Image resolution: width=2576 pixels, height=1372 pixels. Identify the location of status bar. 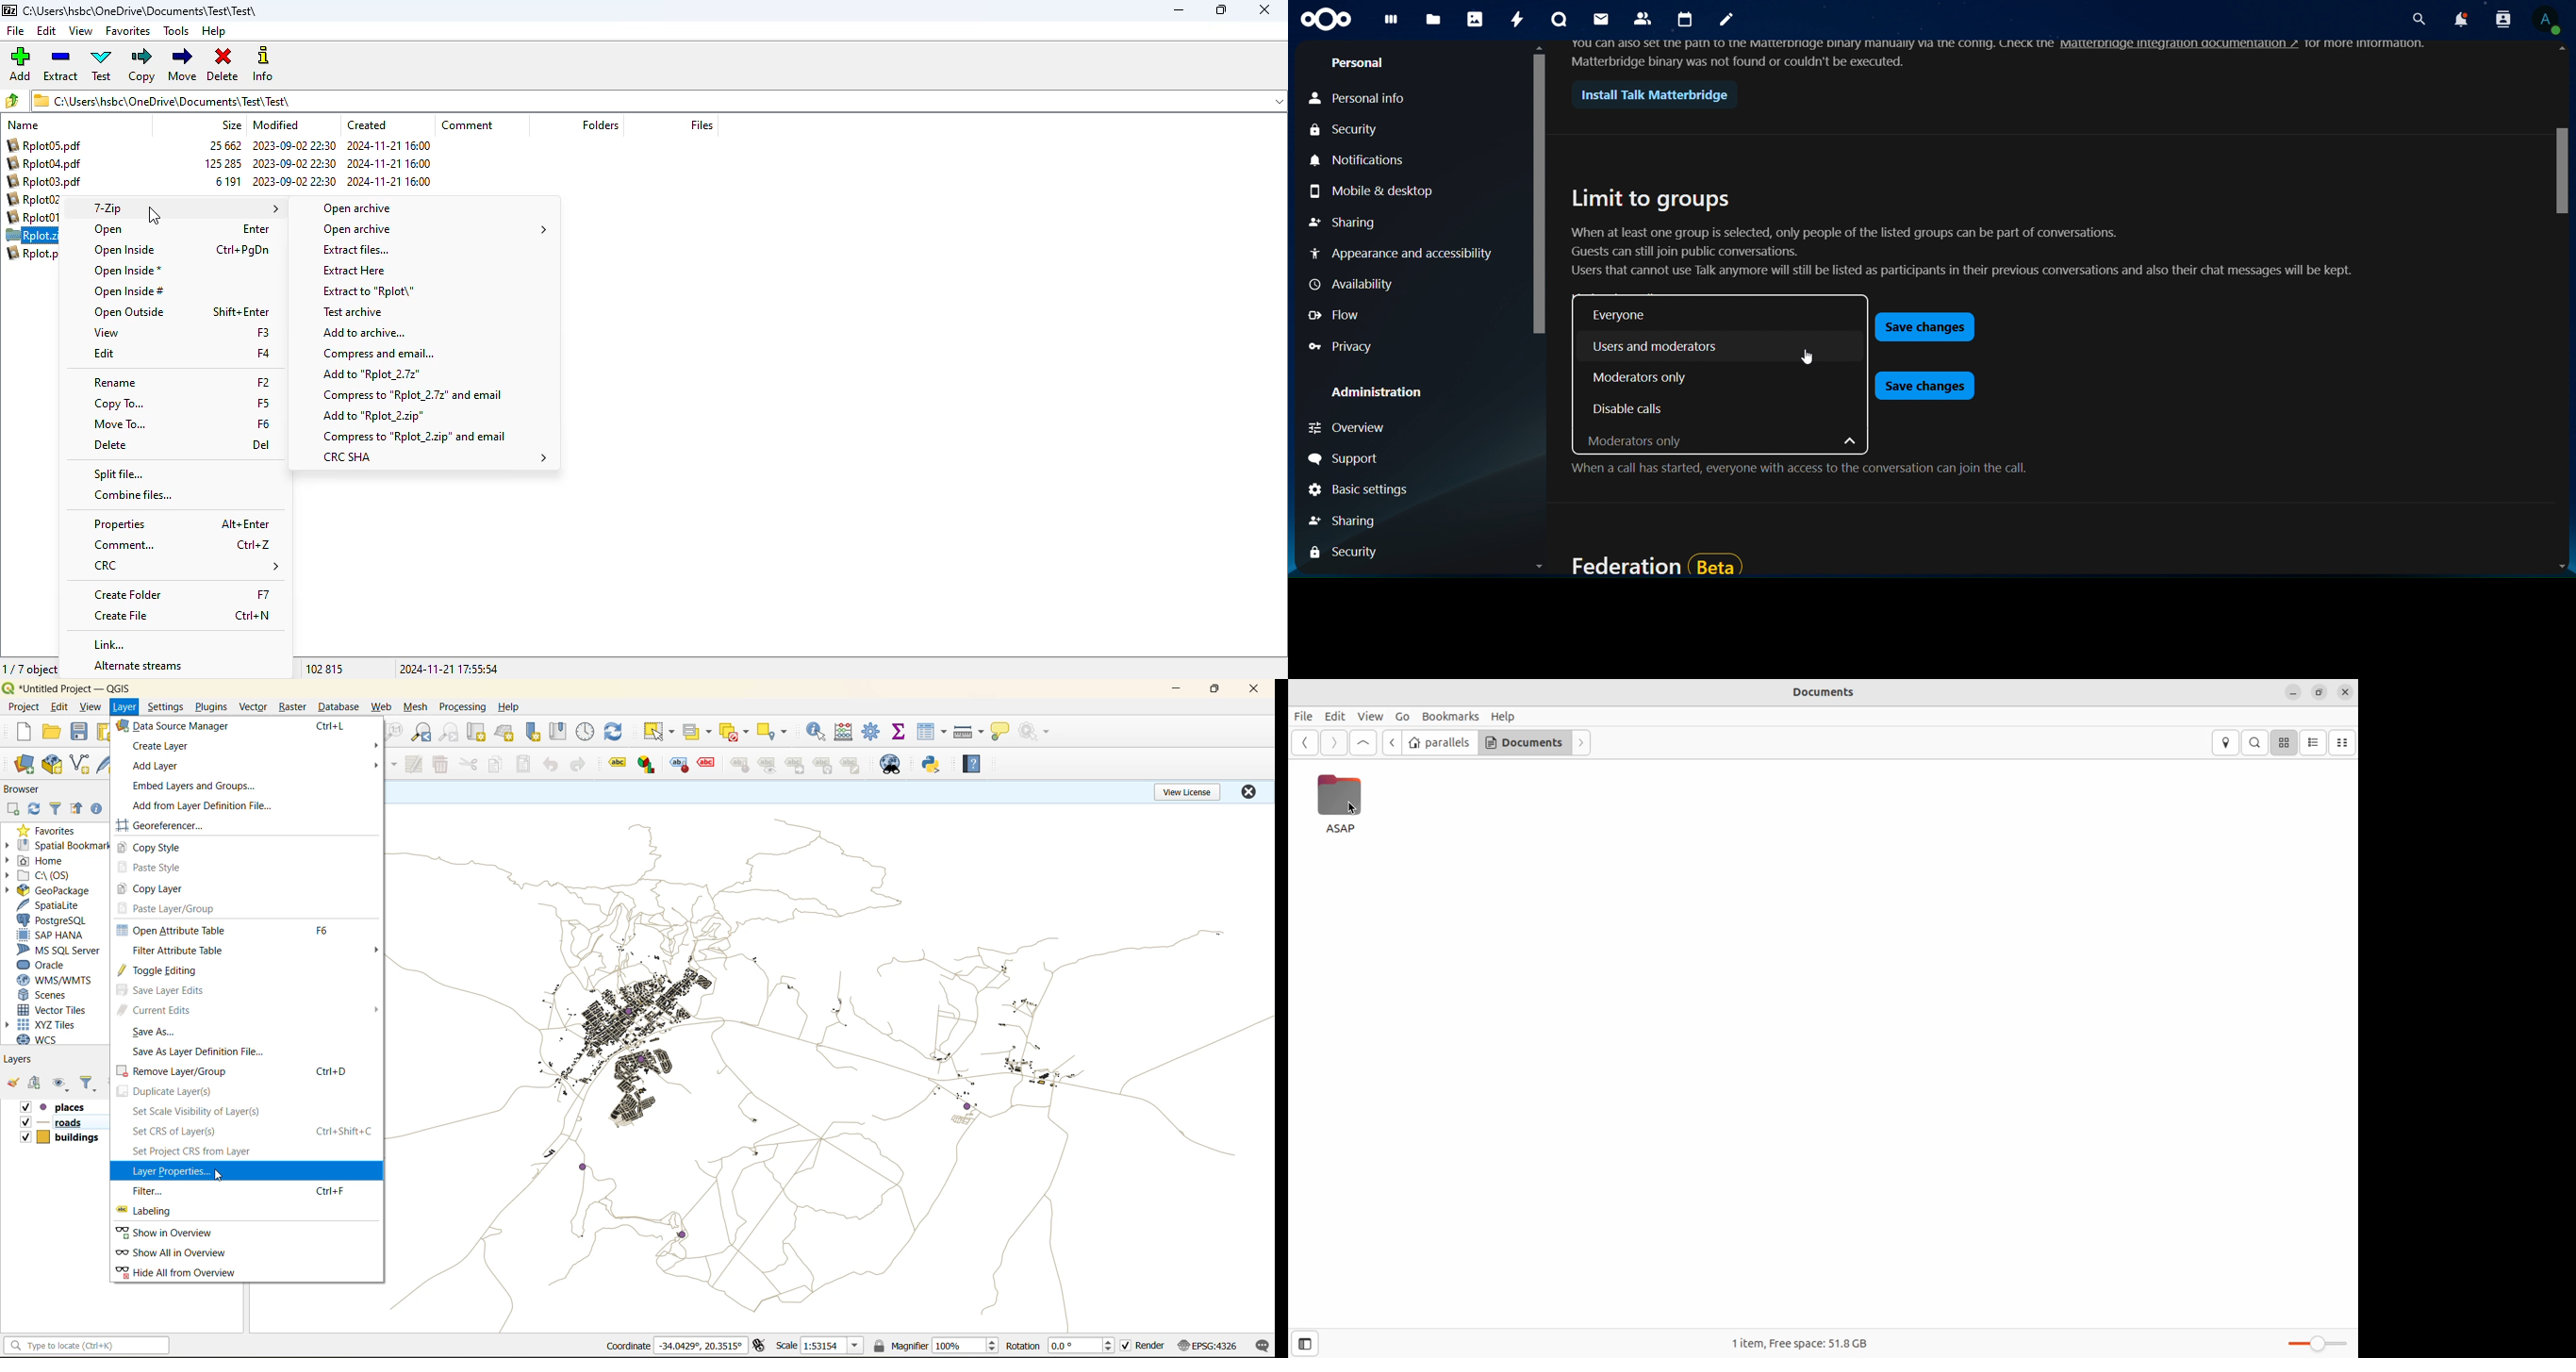
(88, 1345).